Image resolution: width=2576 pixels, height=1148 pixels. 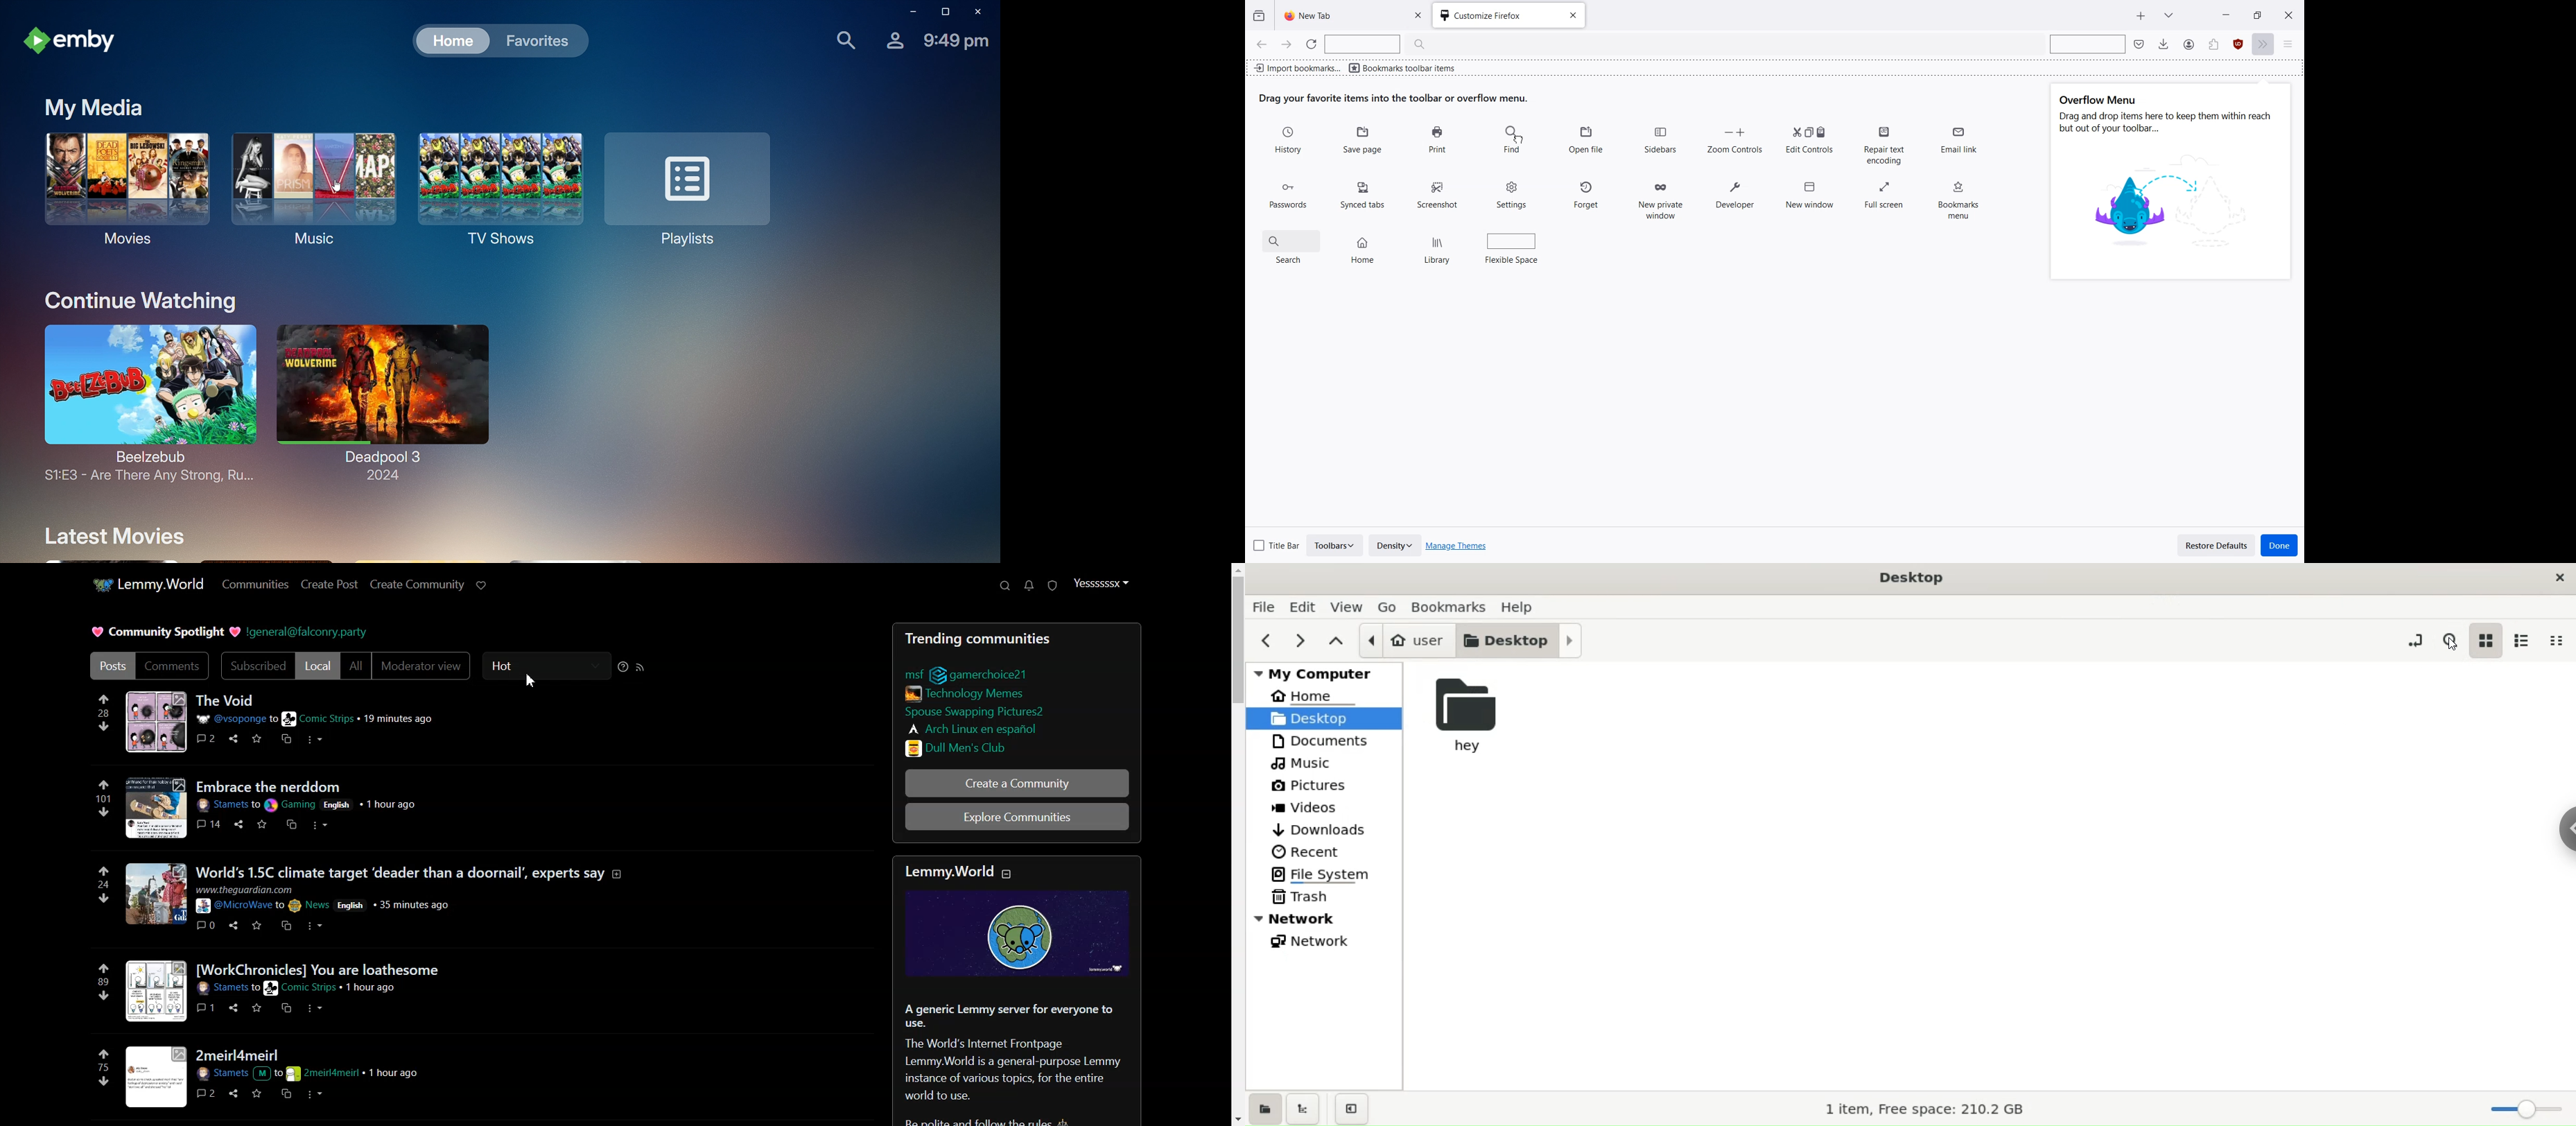 I want to click on Posts, so click(x=226, y=699).